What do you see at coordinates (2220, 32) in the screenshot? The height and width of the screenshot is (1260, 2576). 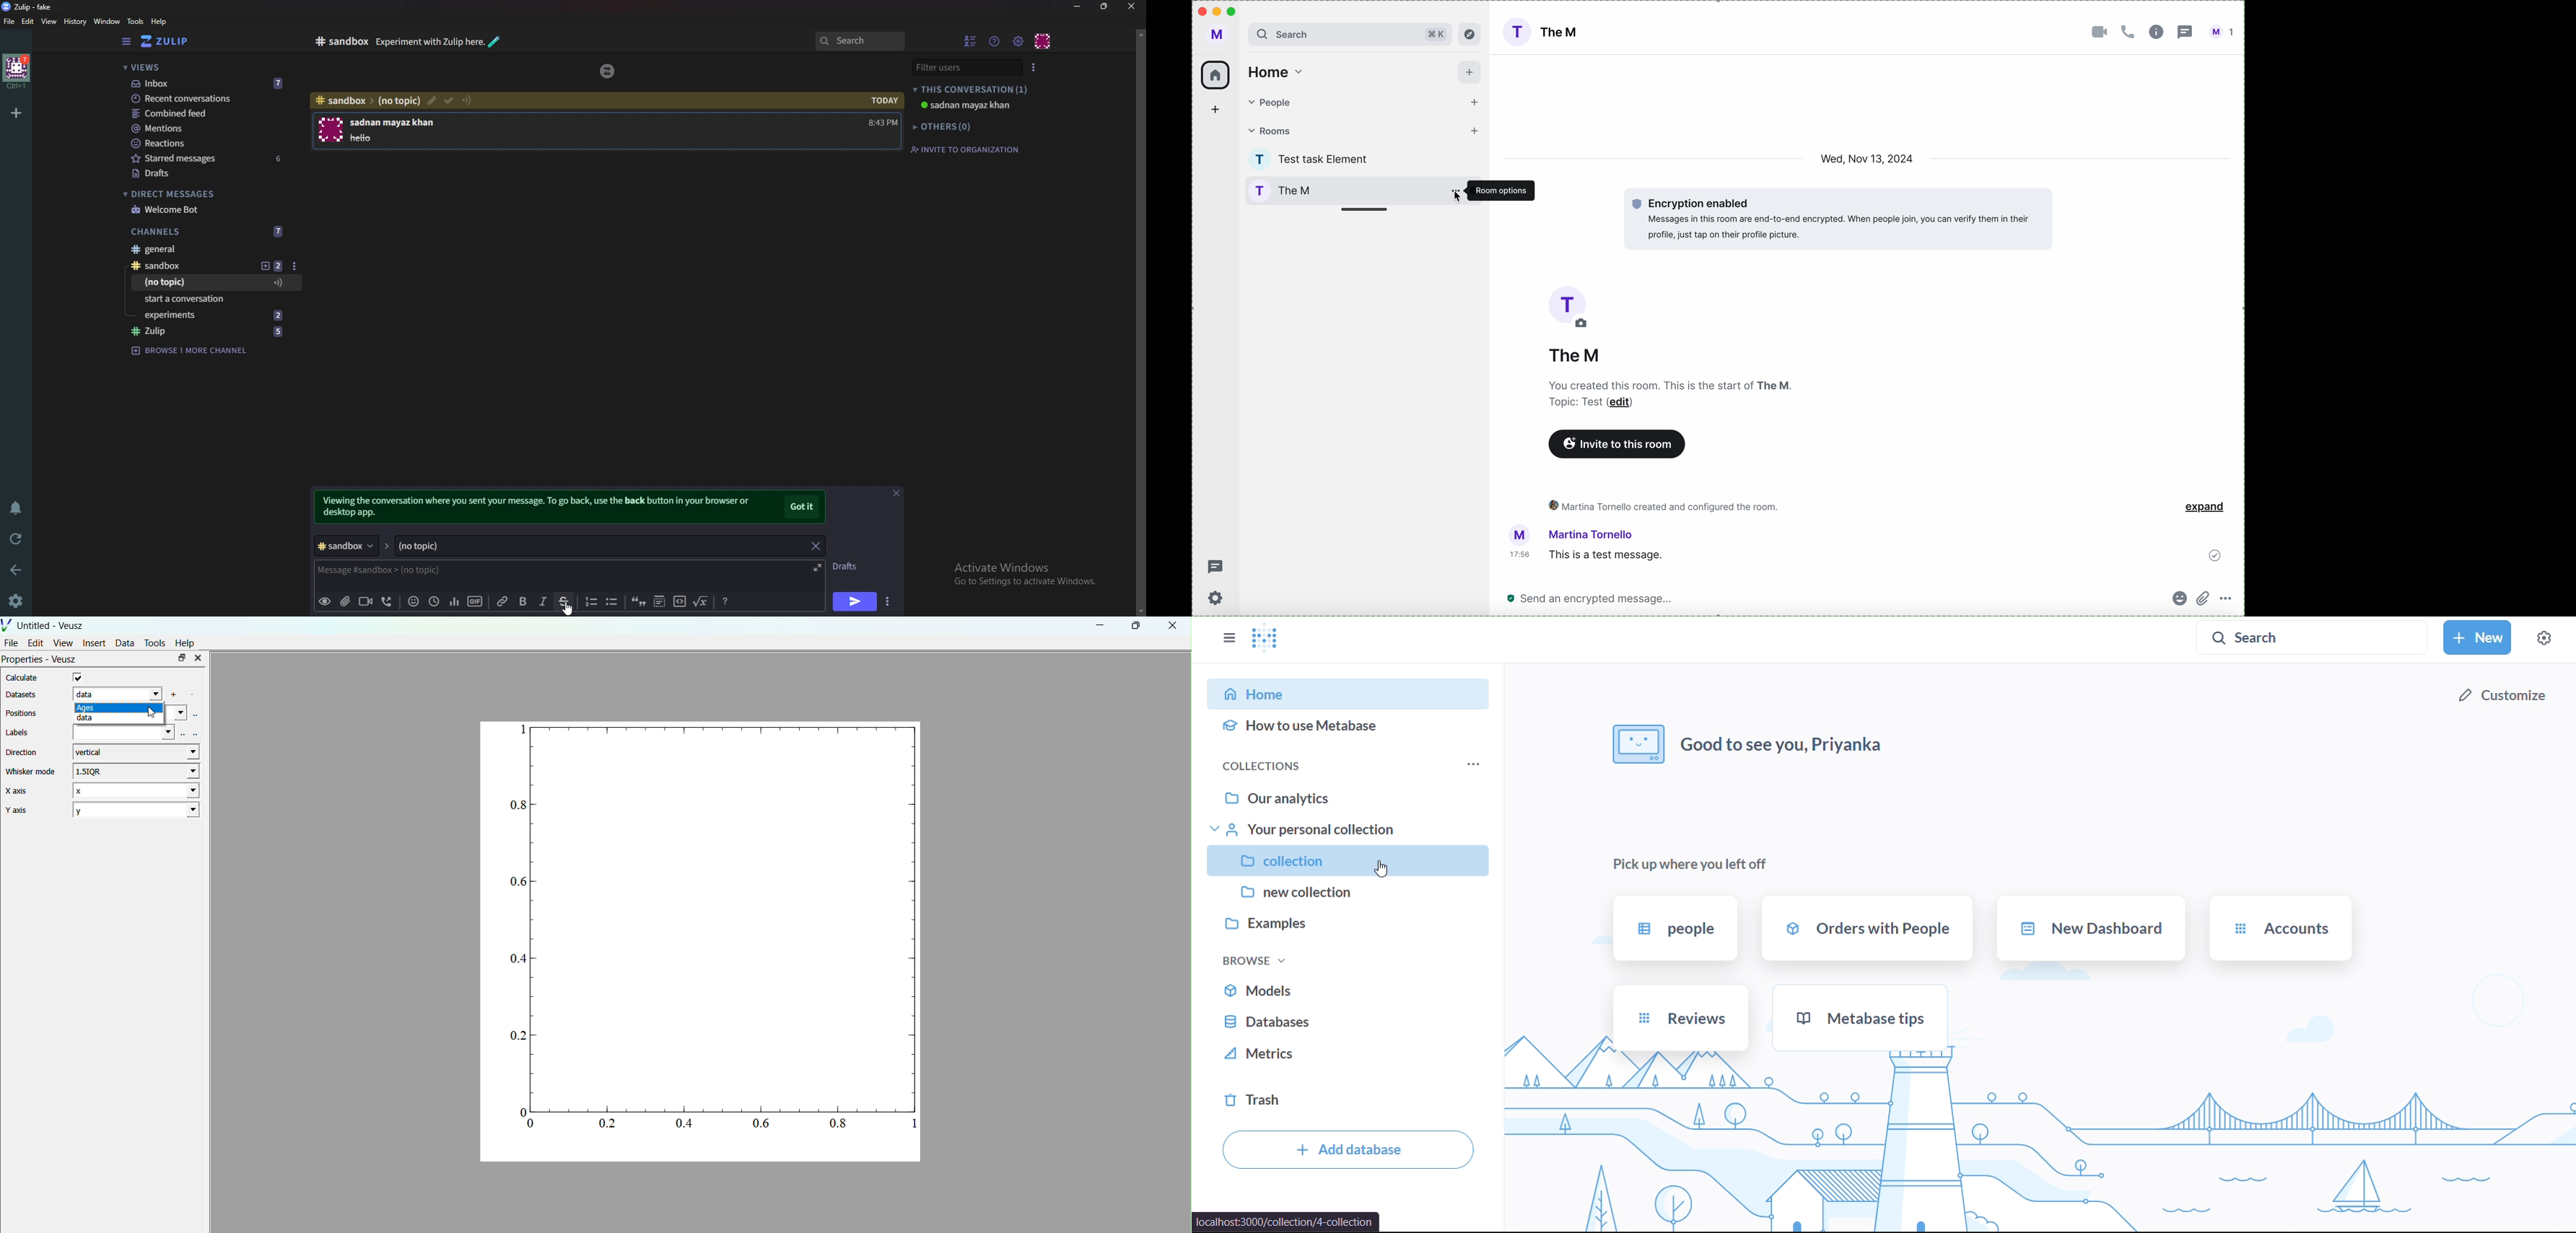 I see `user` at bounding box center [2220, 32].